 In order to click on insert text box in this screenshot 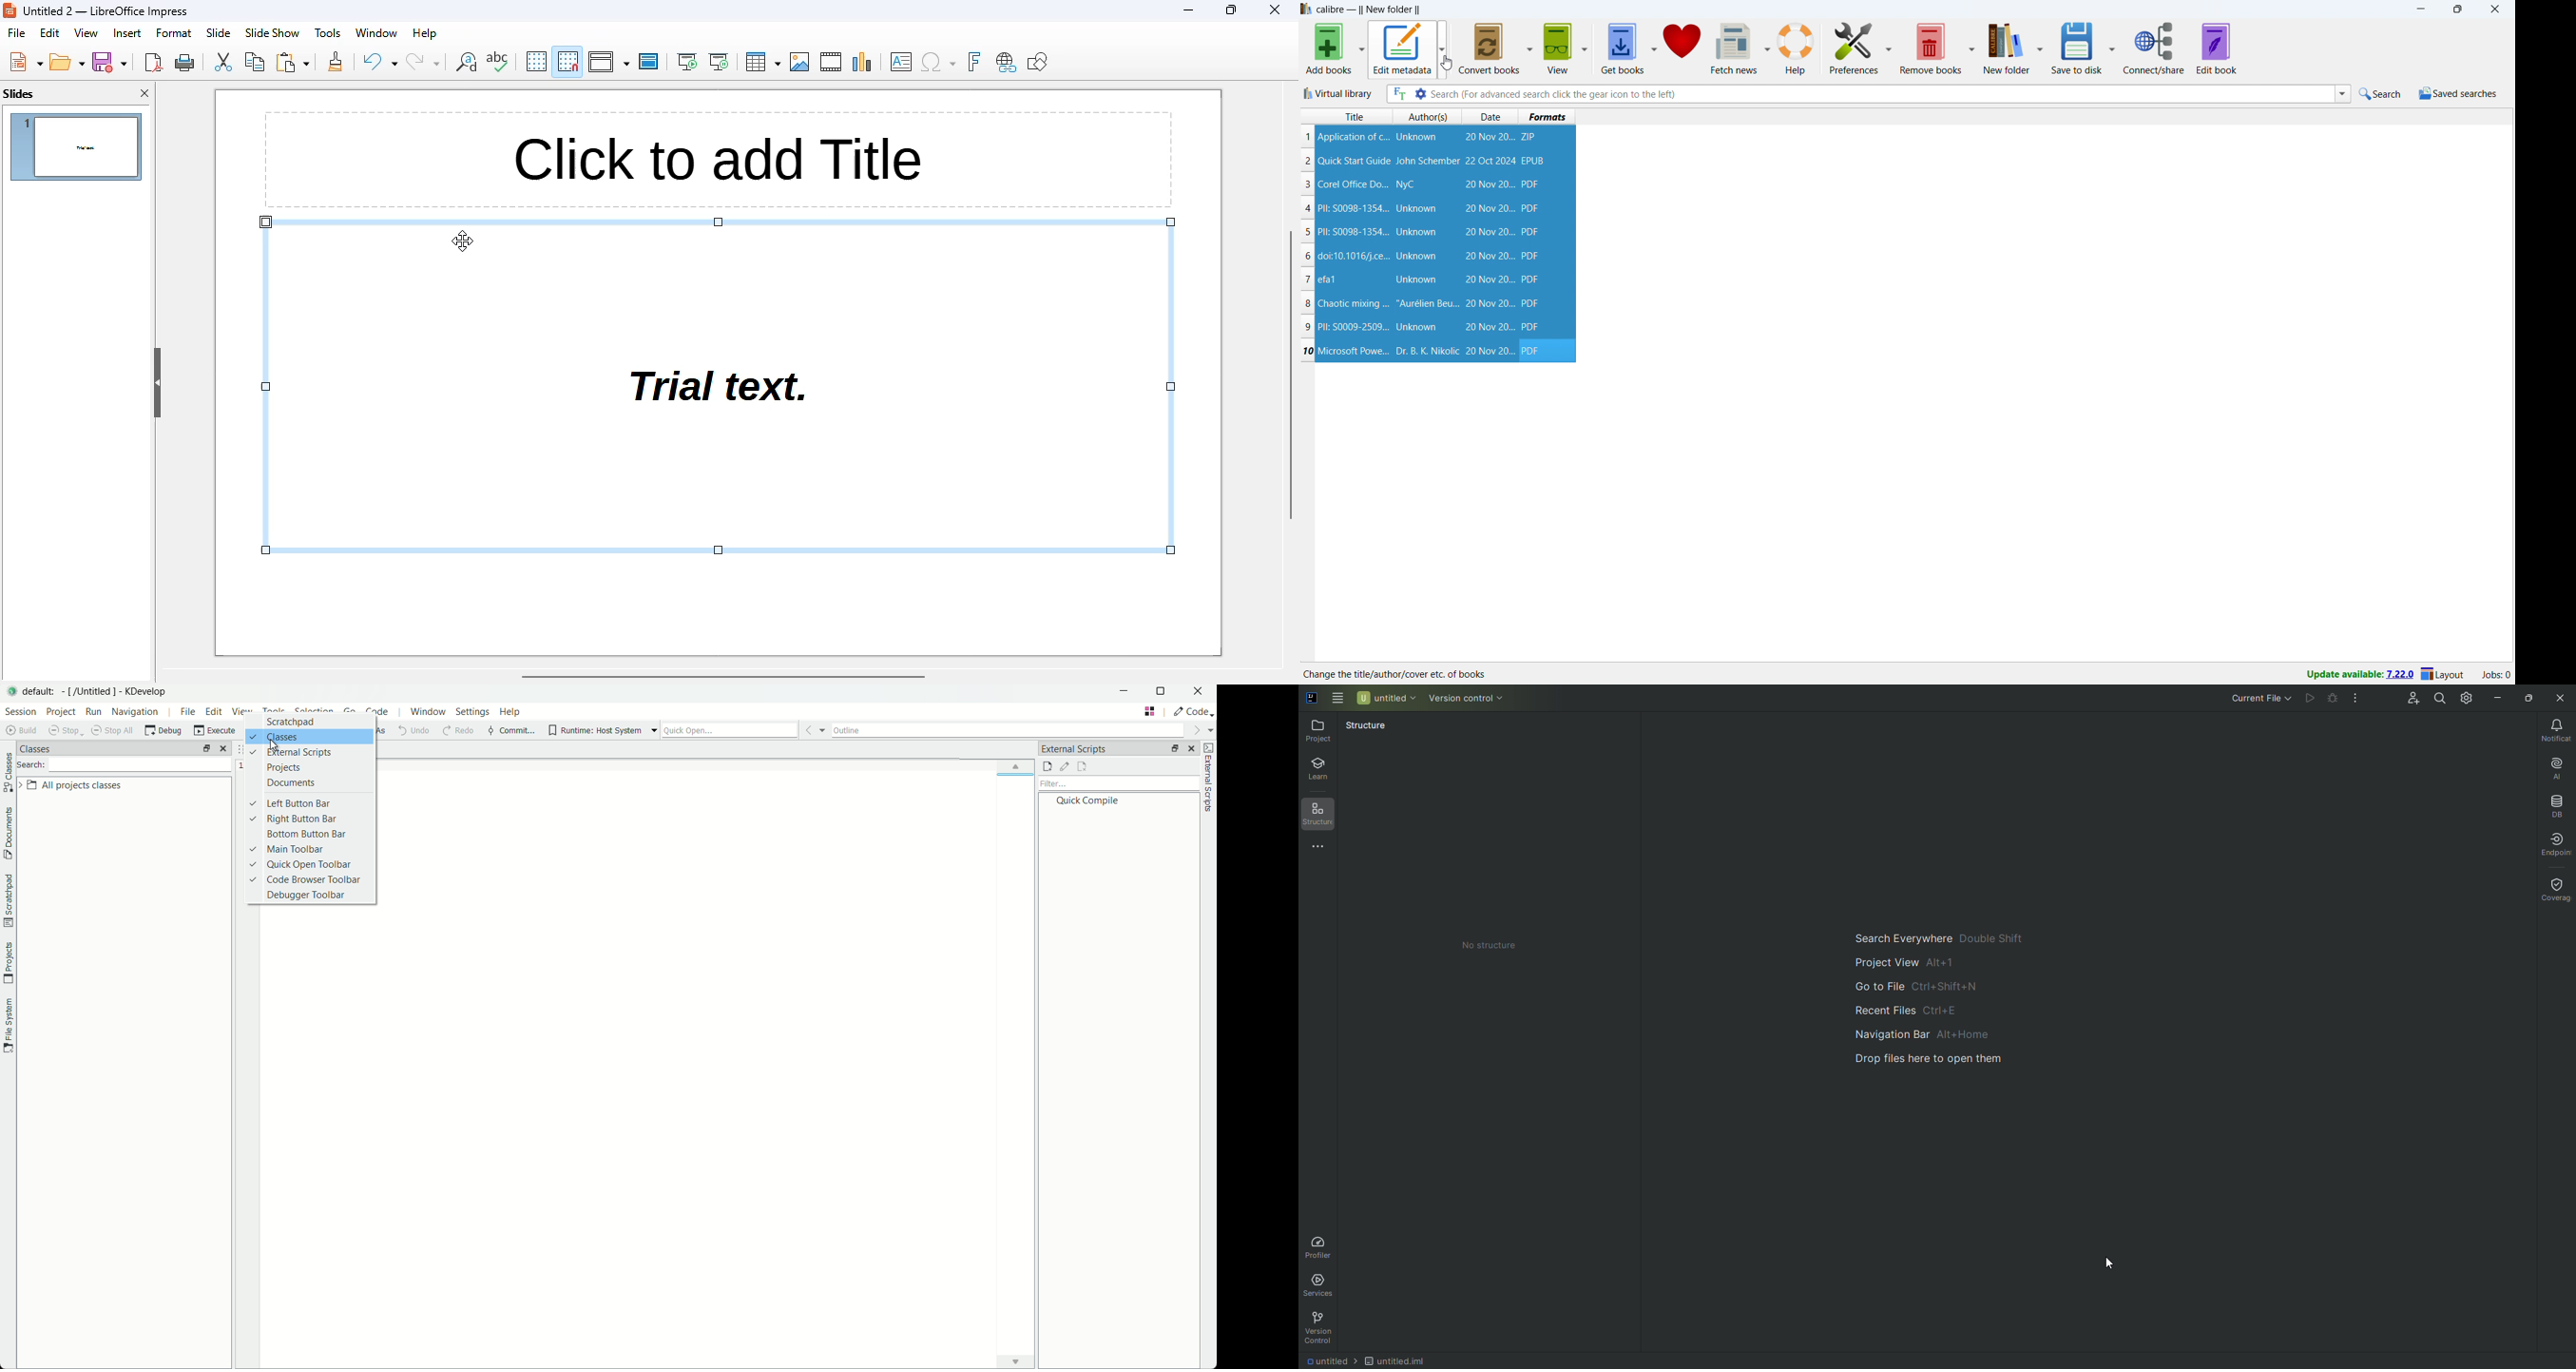, I will do `click(901, 61)`.